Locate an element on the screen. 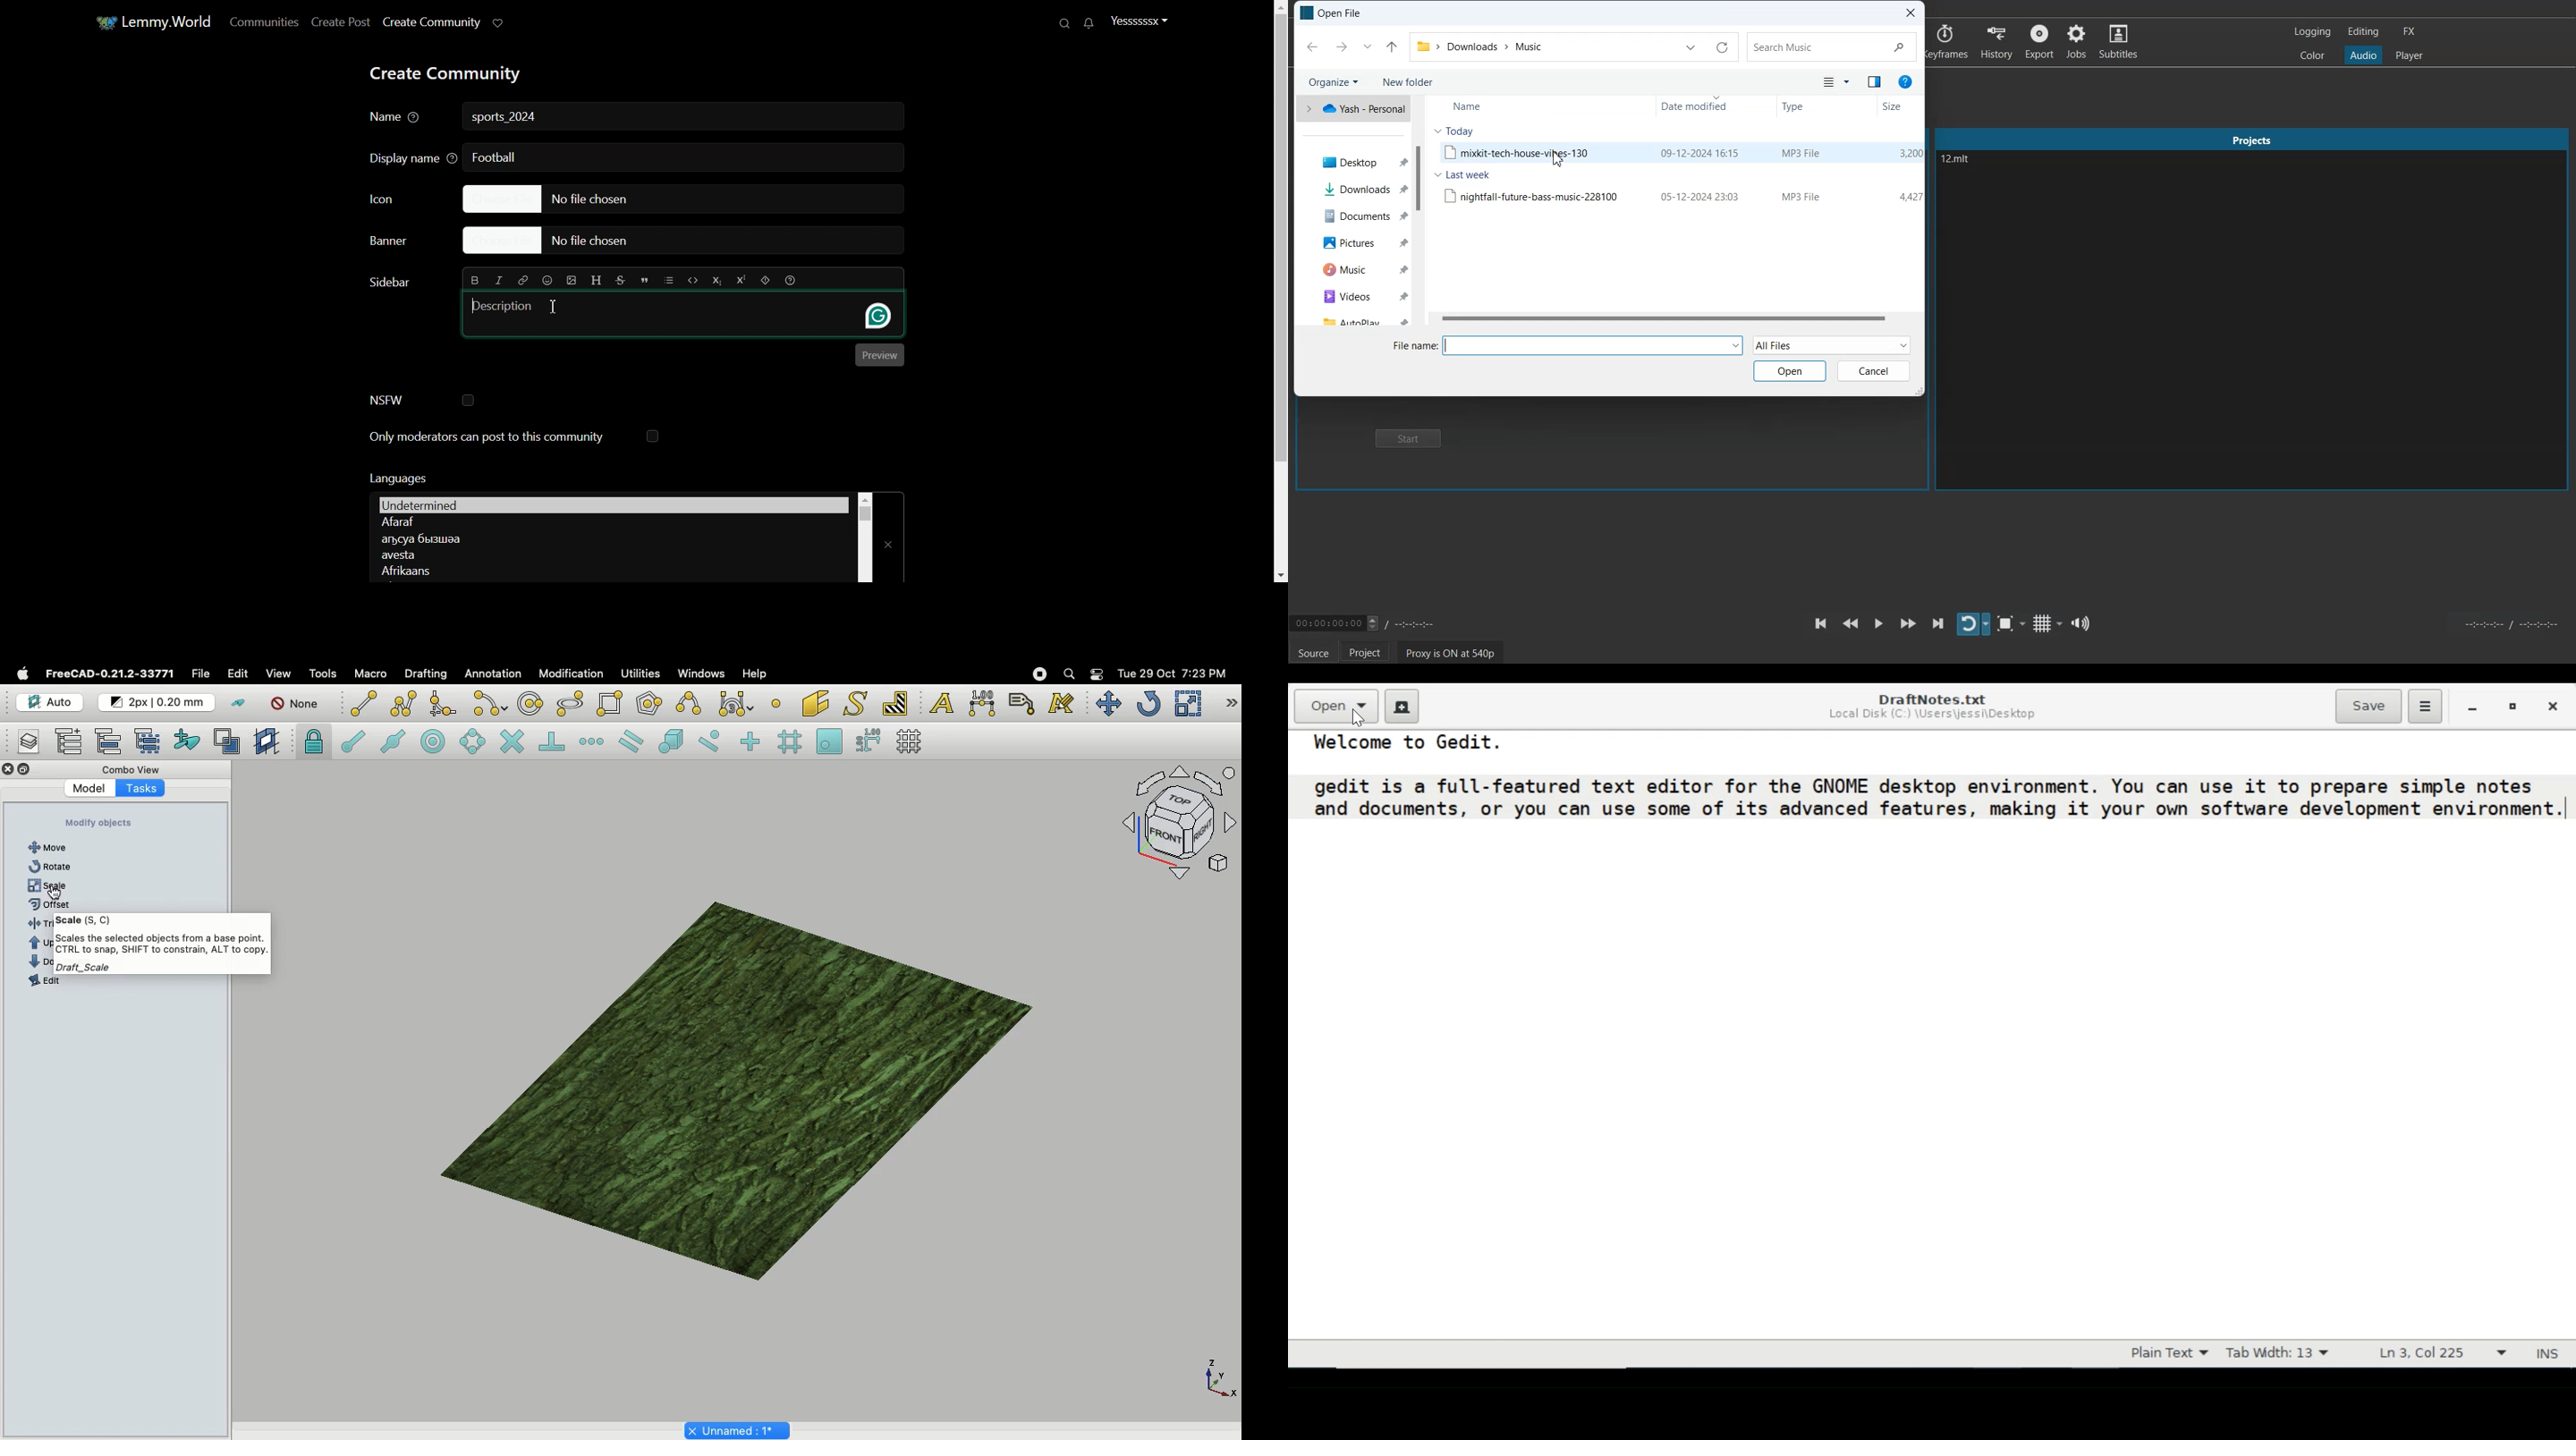 This screenshot has height=1456, width=2576. Formatting Help is located at coordinates (790, 280).